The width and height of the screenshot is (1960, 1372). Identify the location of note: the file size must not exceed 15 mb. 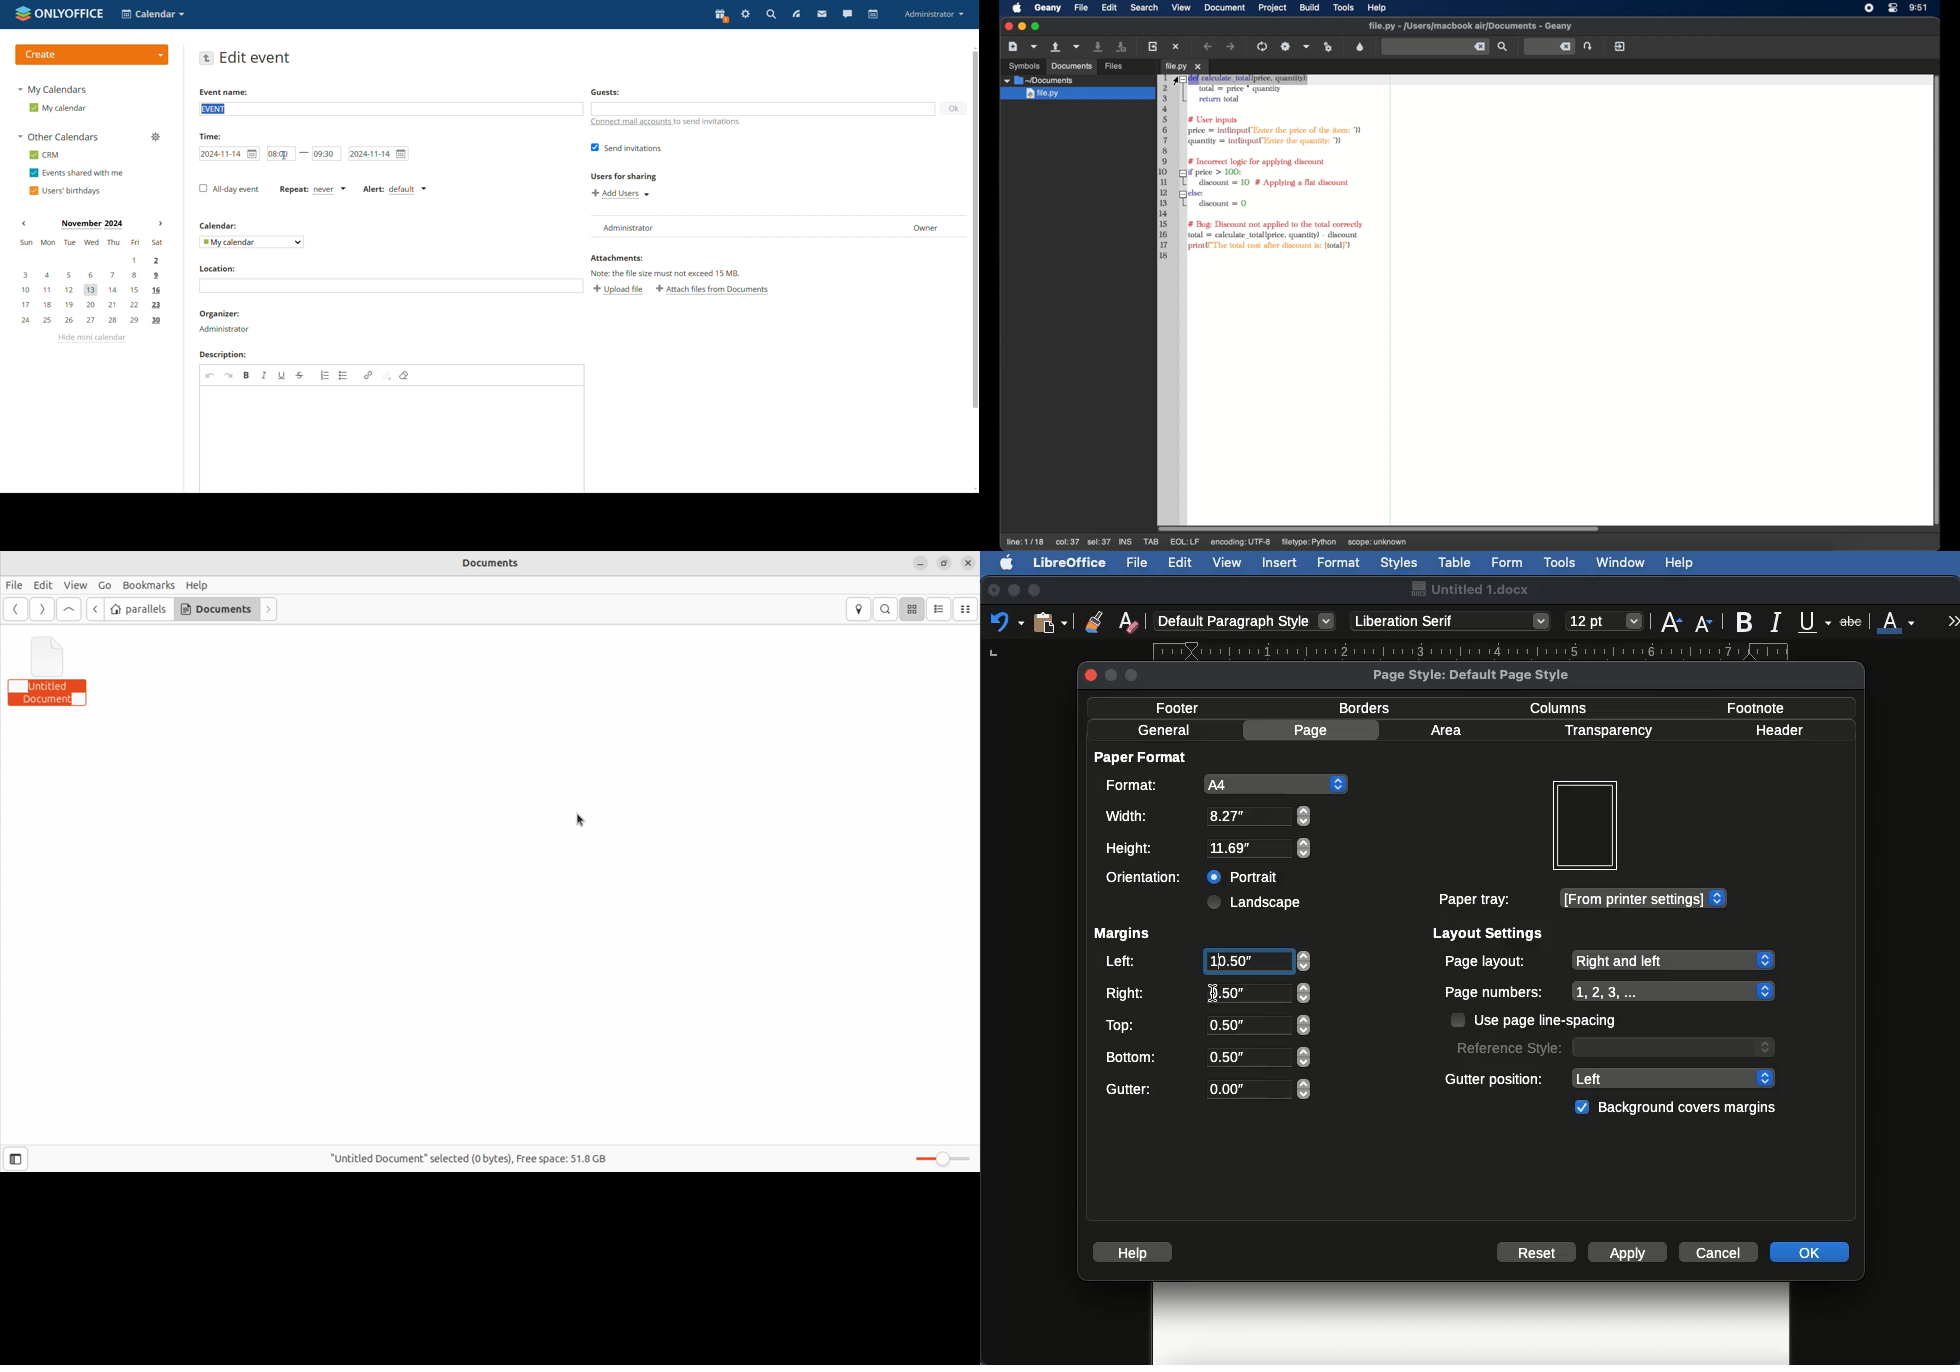
(667, 273).